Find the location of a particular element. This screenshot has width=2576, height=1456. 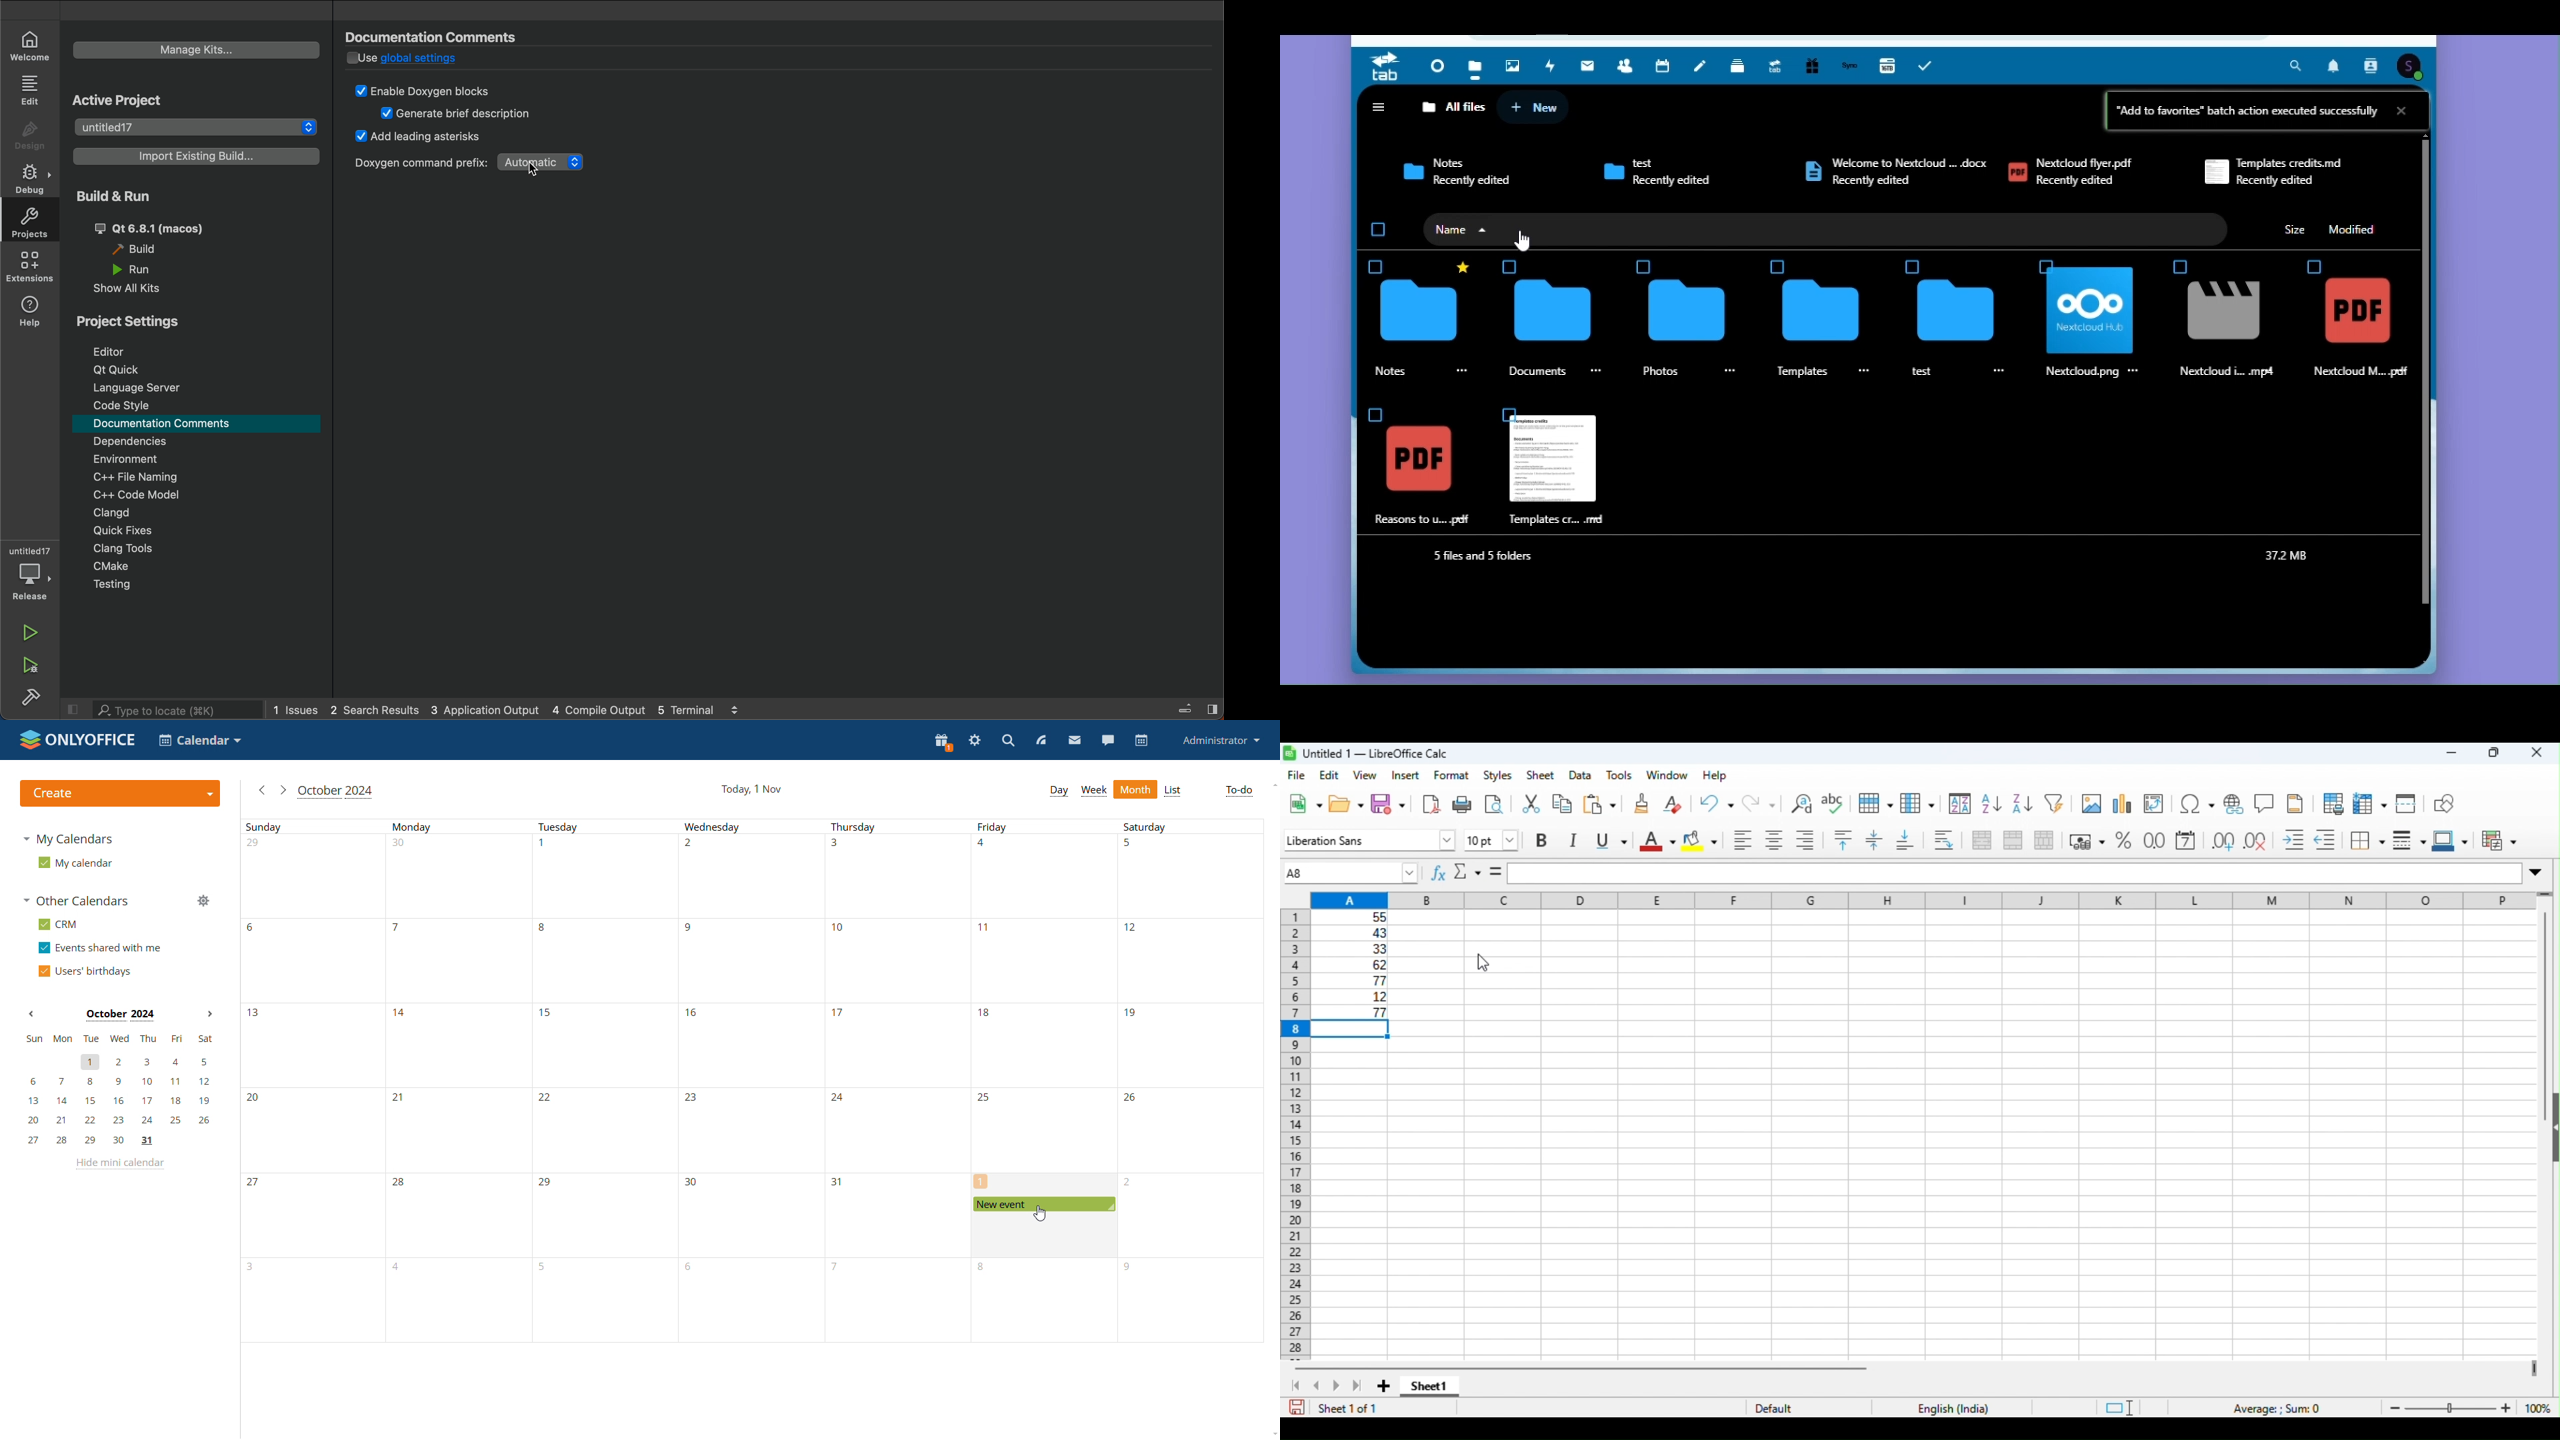

day view is located at coordinates (1059, 791).